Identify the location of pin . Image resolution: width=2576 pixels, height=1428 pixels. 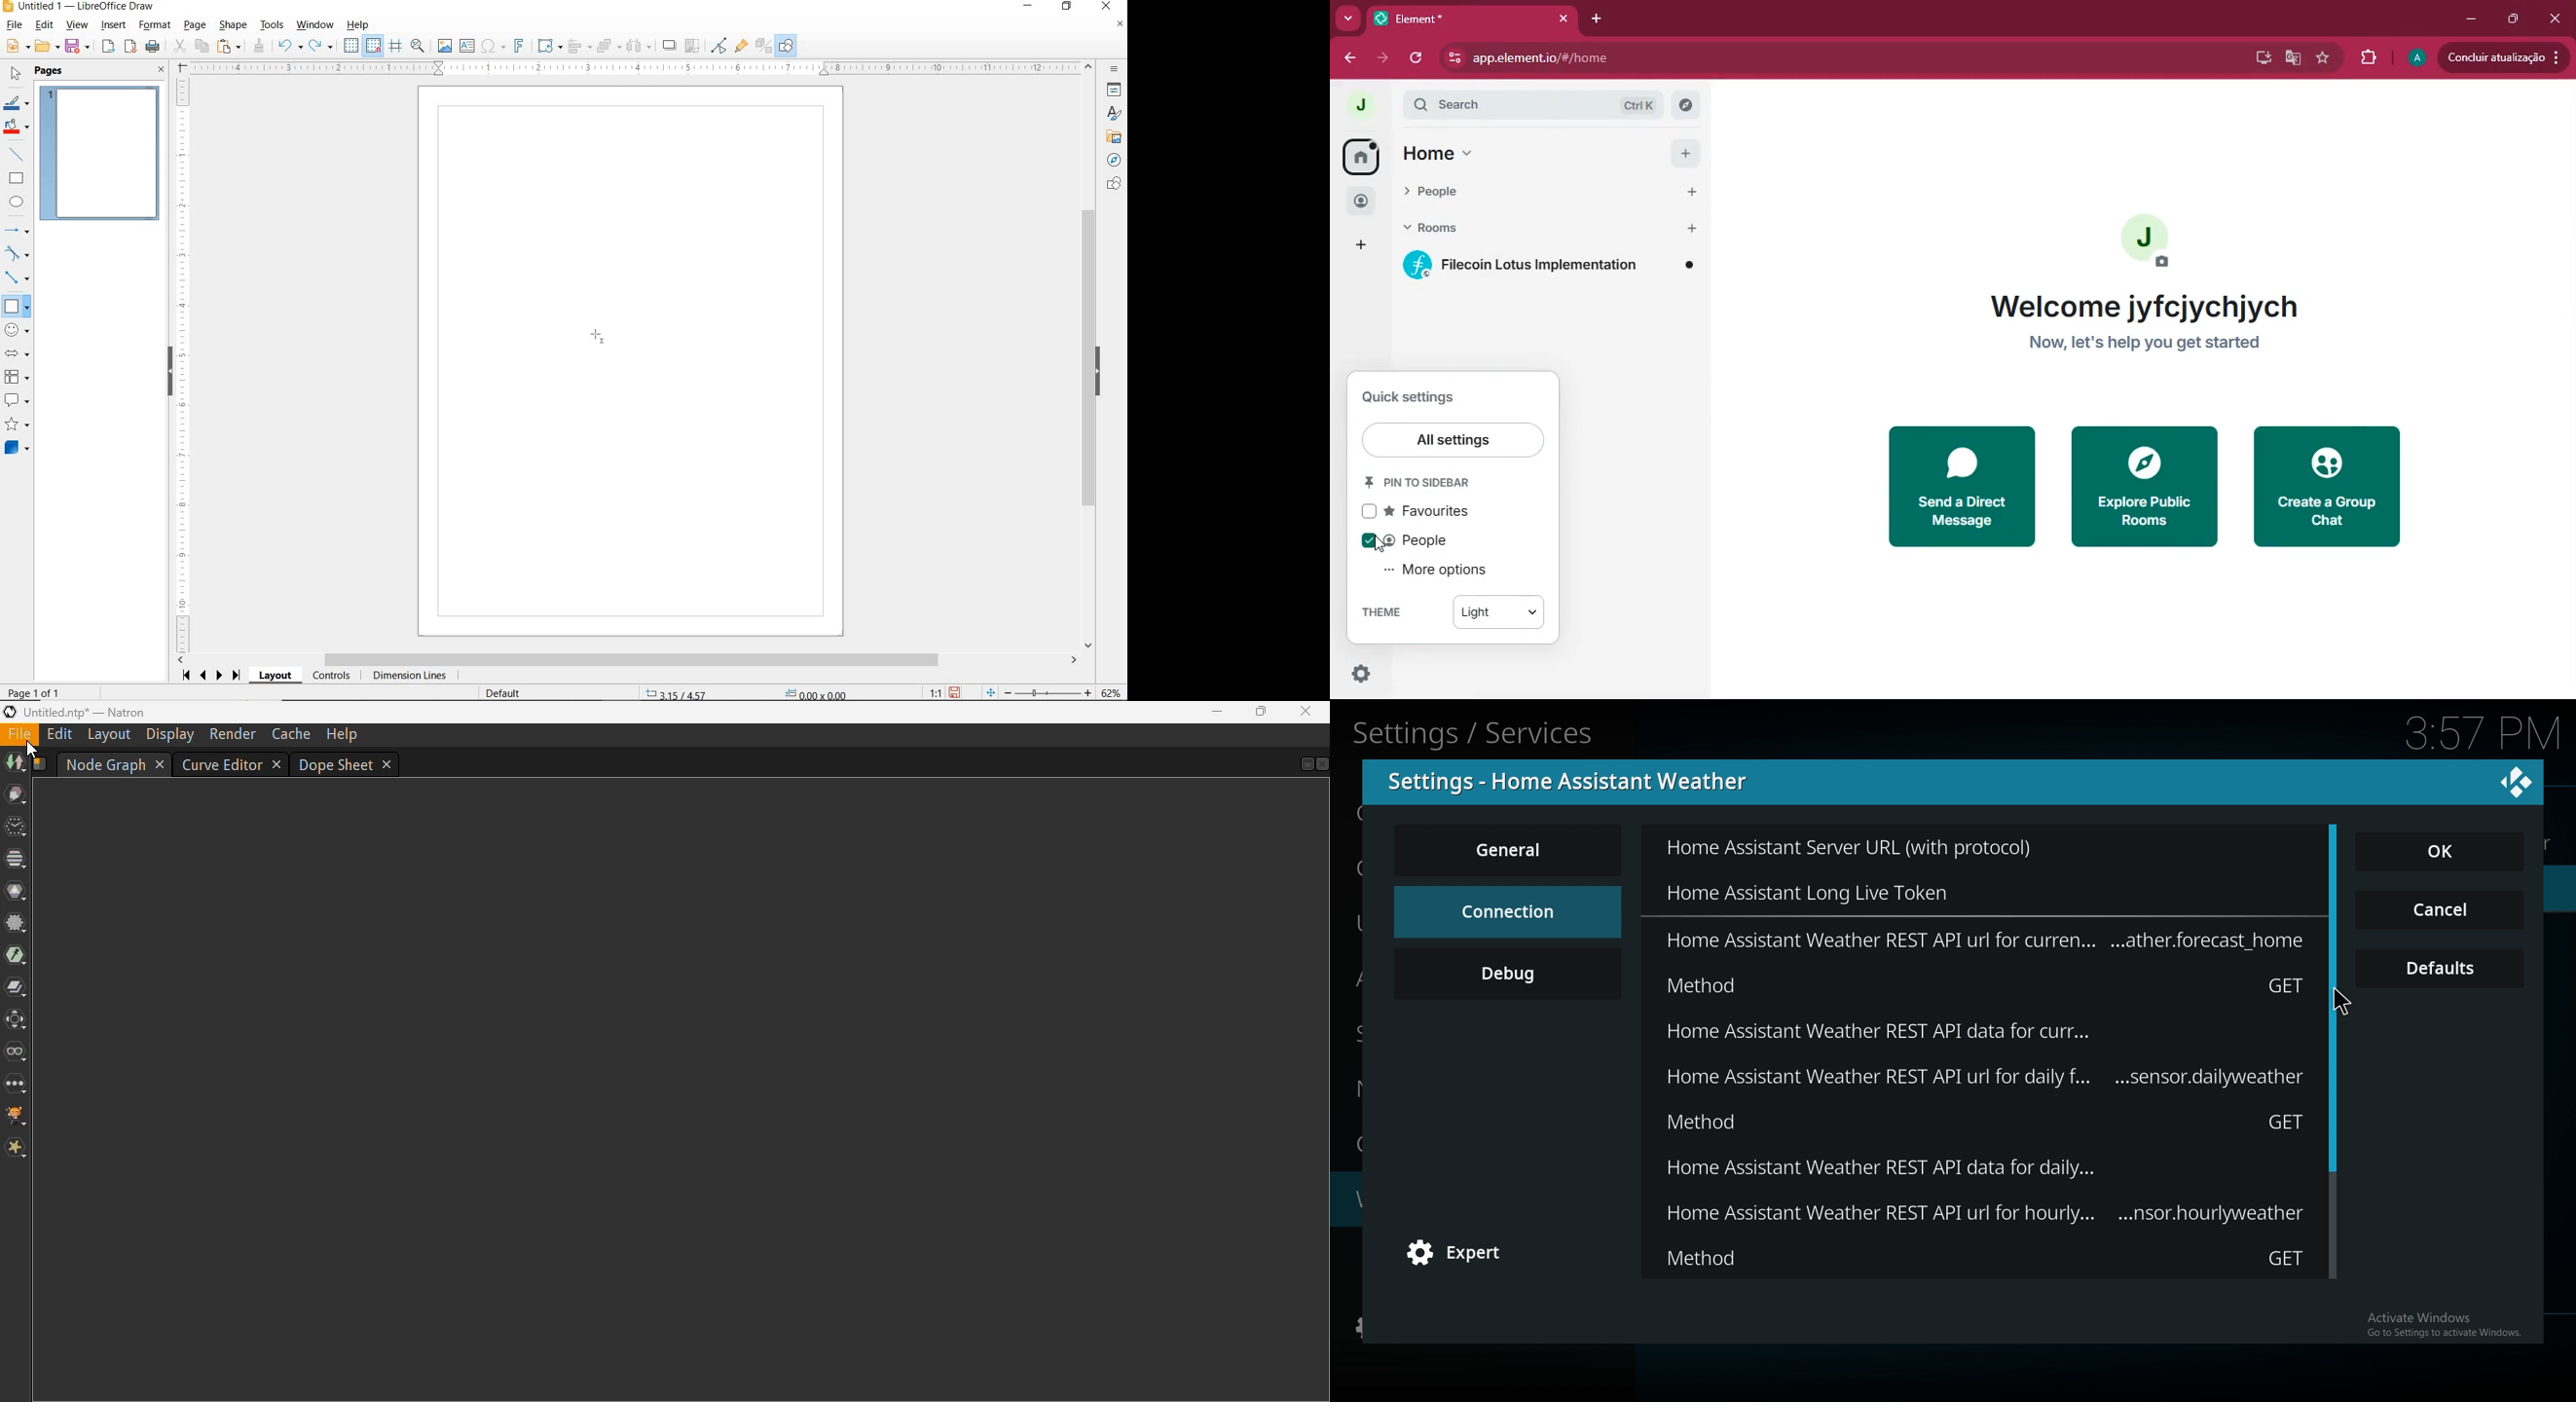
(1424, 484).